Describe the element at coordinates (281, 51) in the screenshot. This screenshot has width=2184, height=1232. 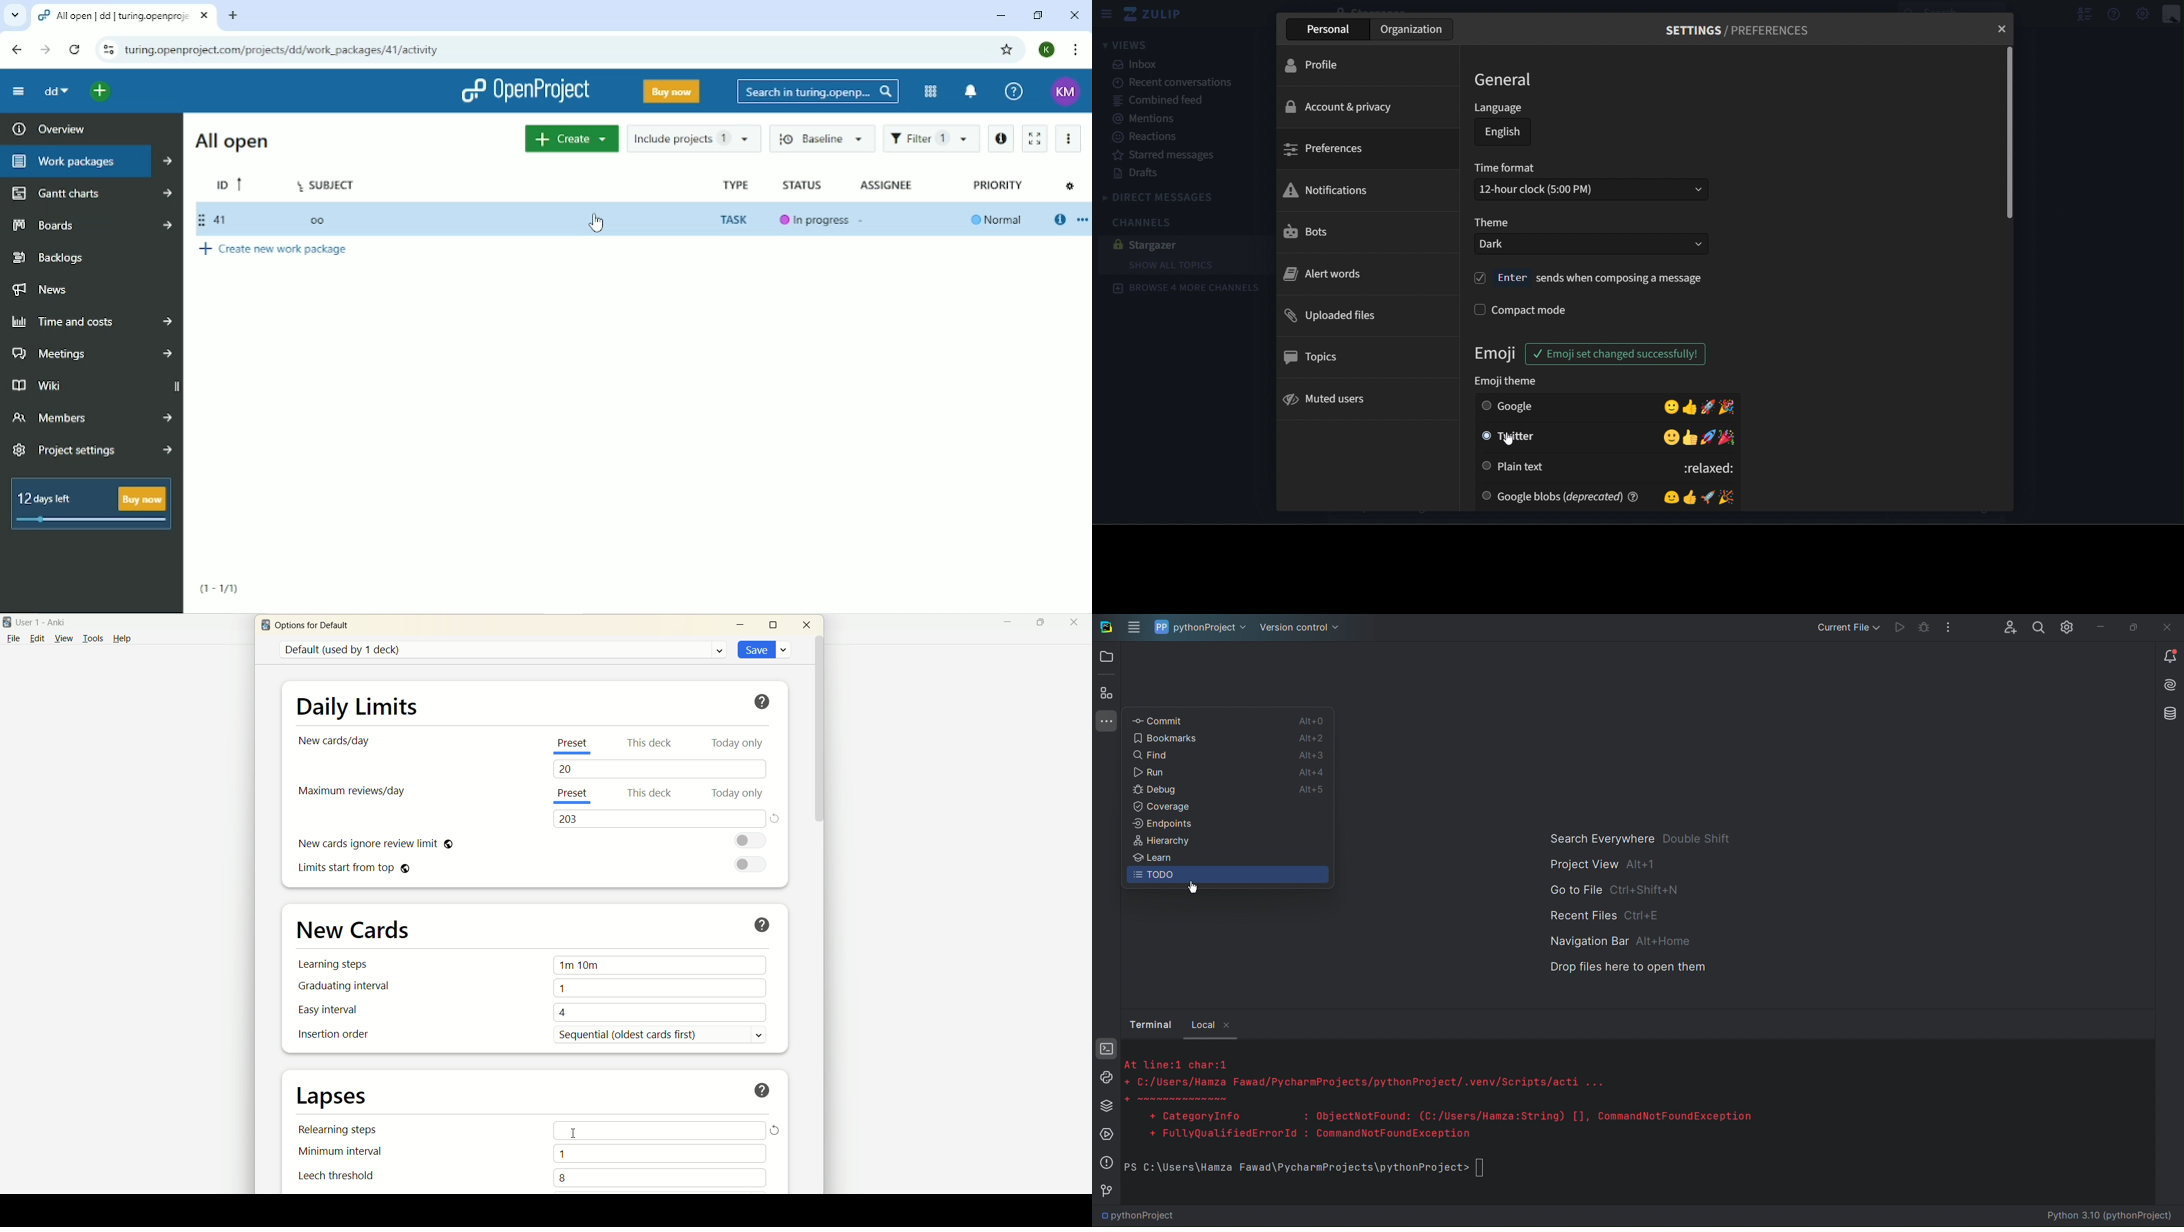
I see `turing.openproject.com/projects/dd/work_packages/41/activity` at that location.